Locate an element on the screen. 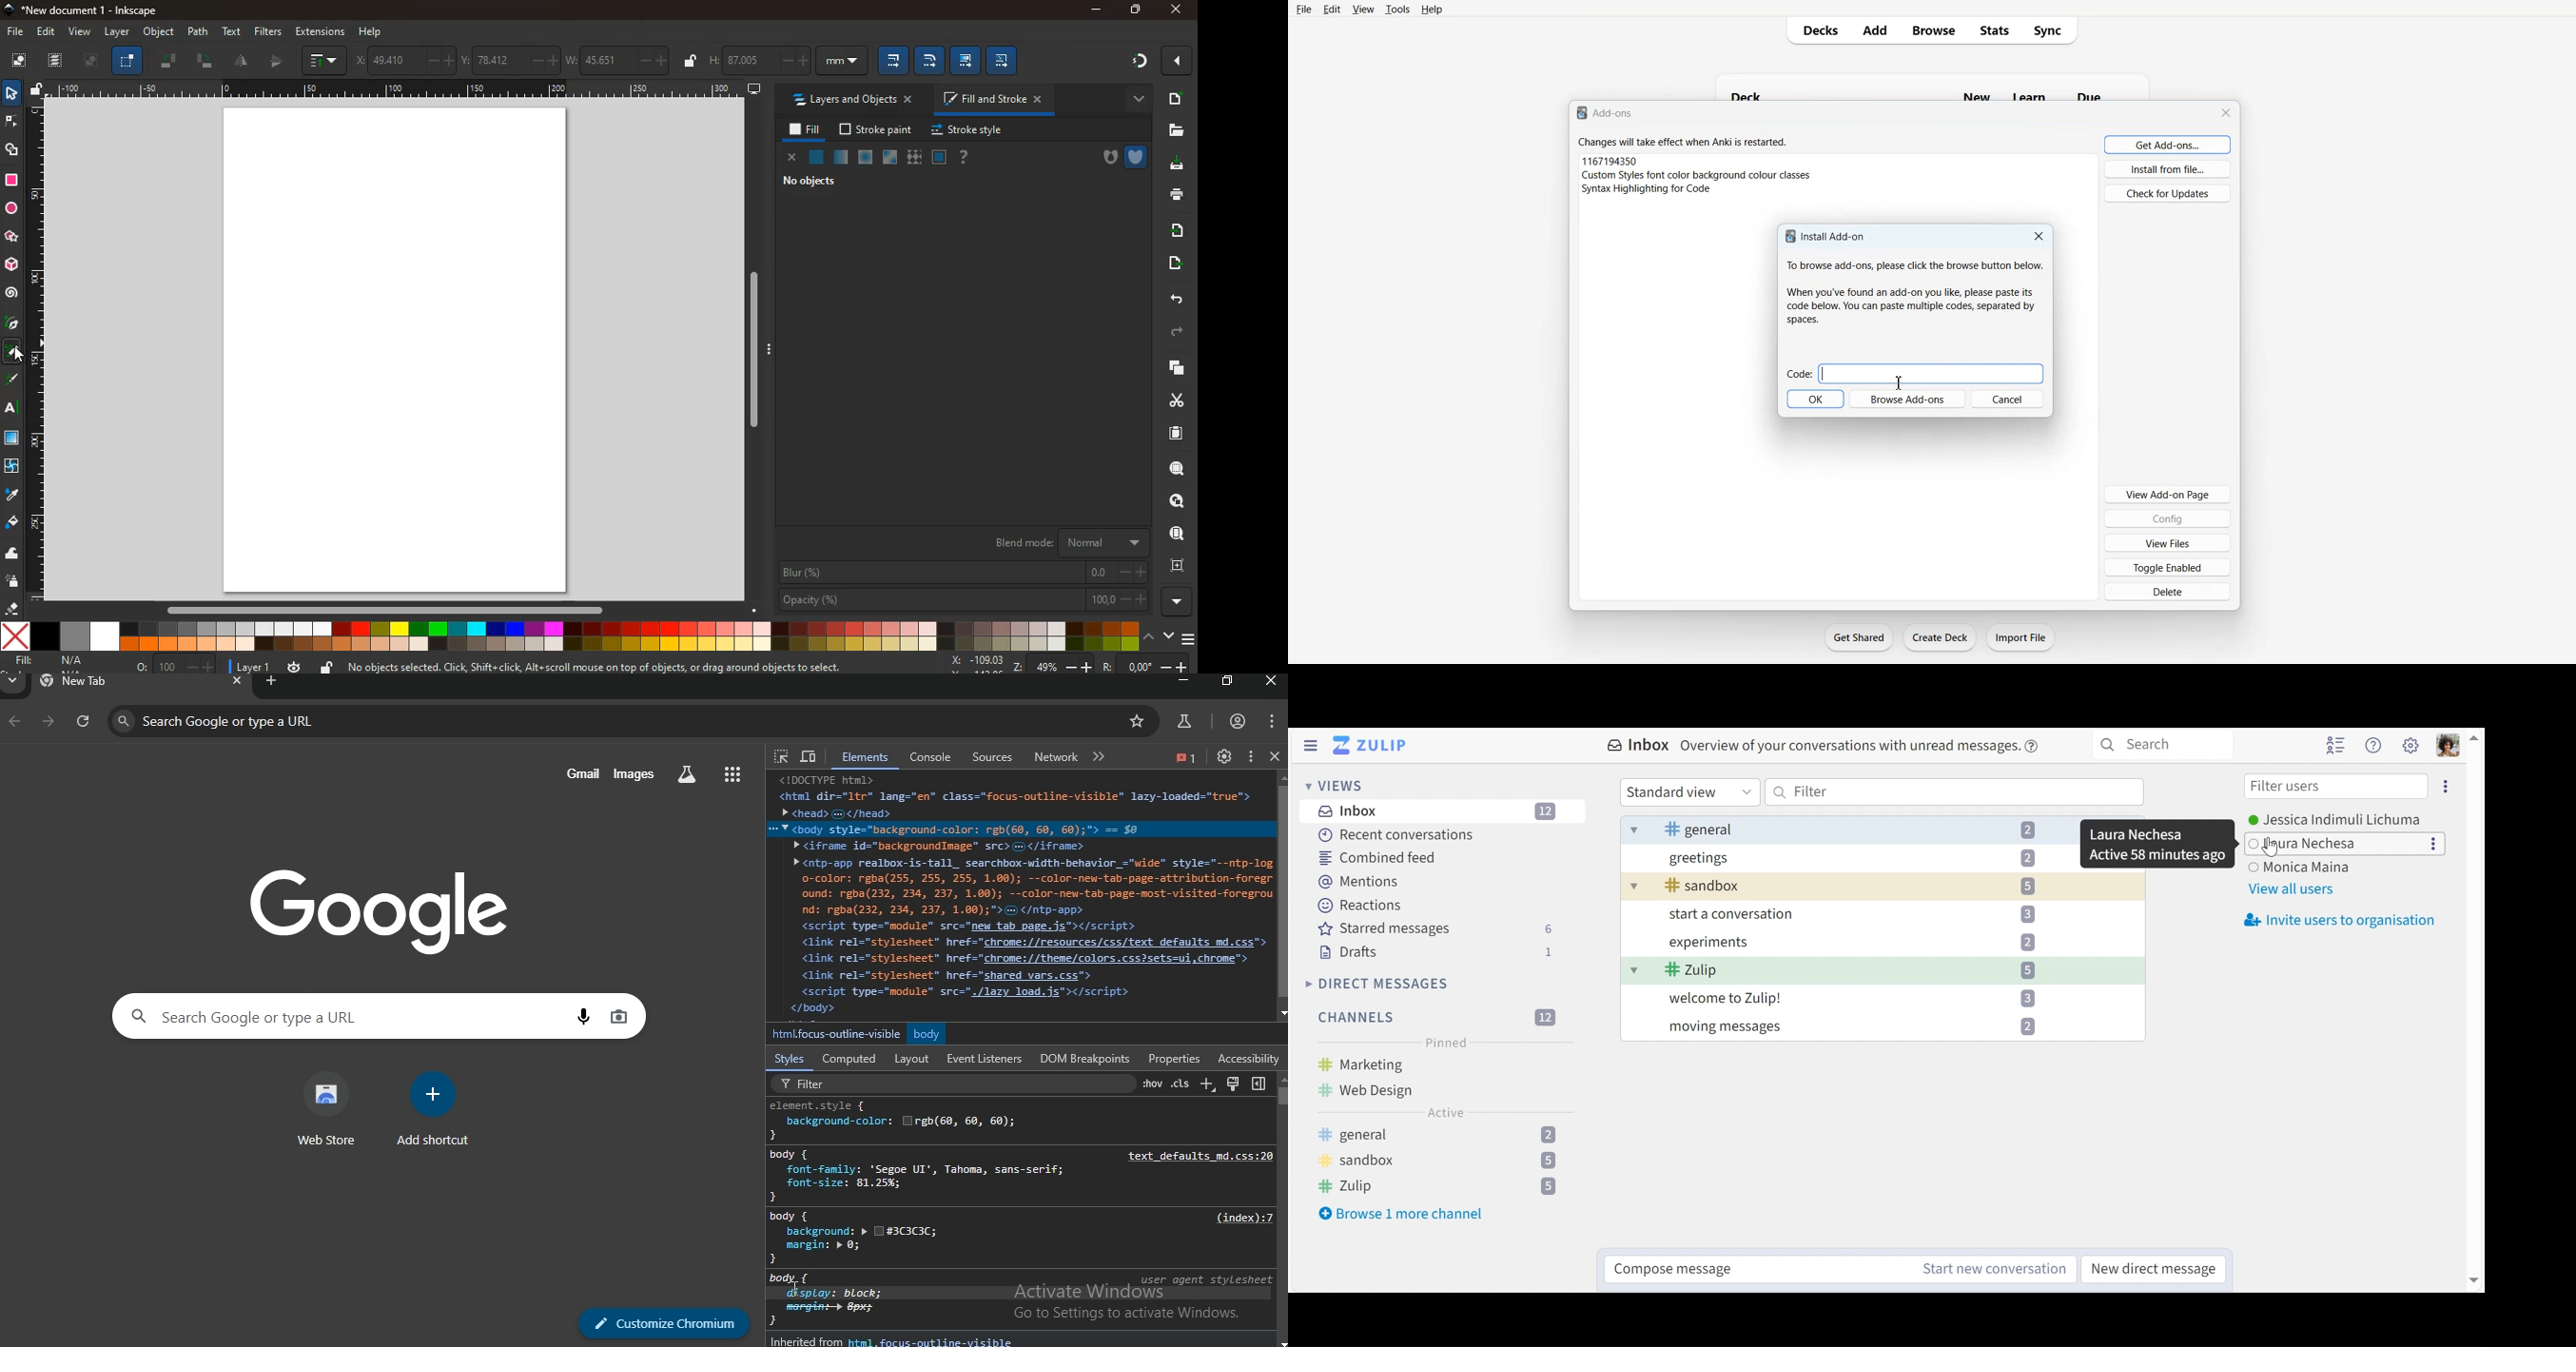 The image size is (2576, 1372). user2 is located at coordinates (2308, 844).